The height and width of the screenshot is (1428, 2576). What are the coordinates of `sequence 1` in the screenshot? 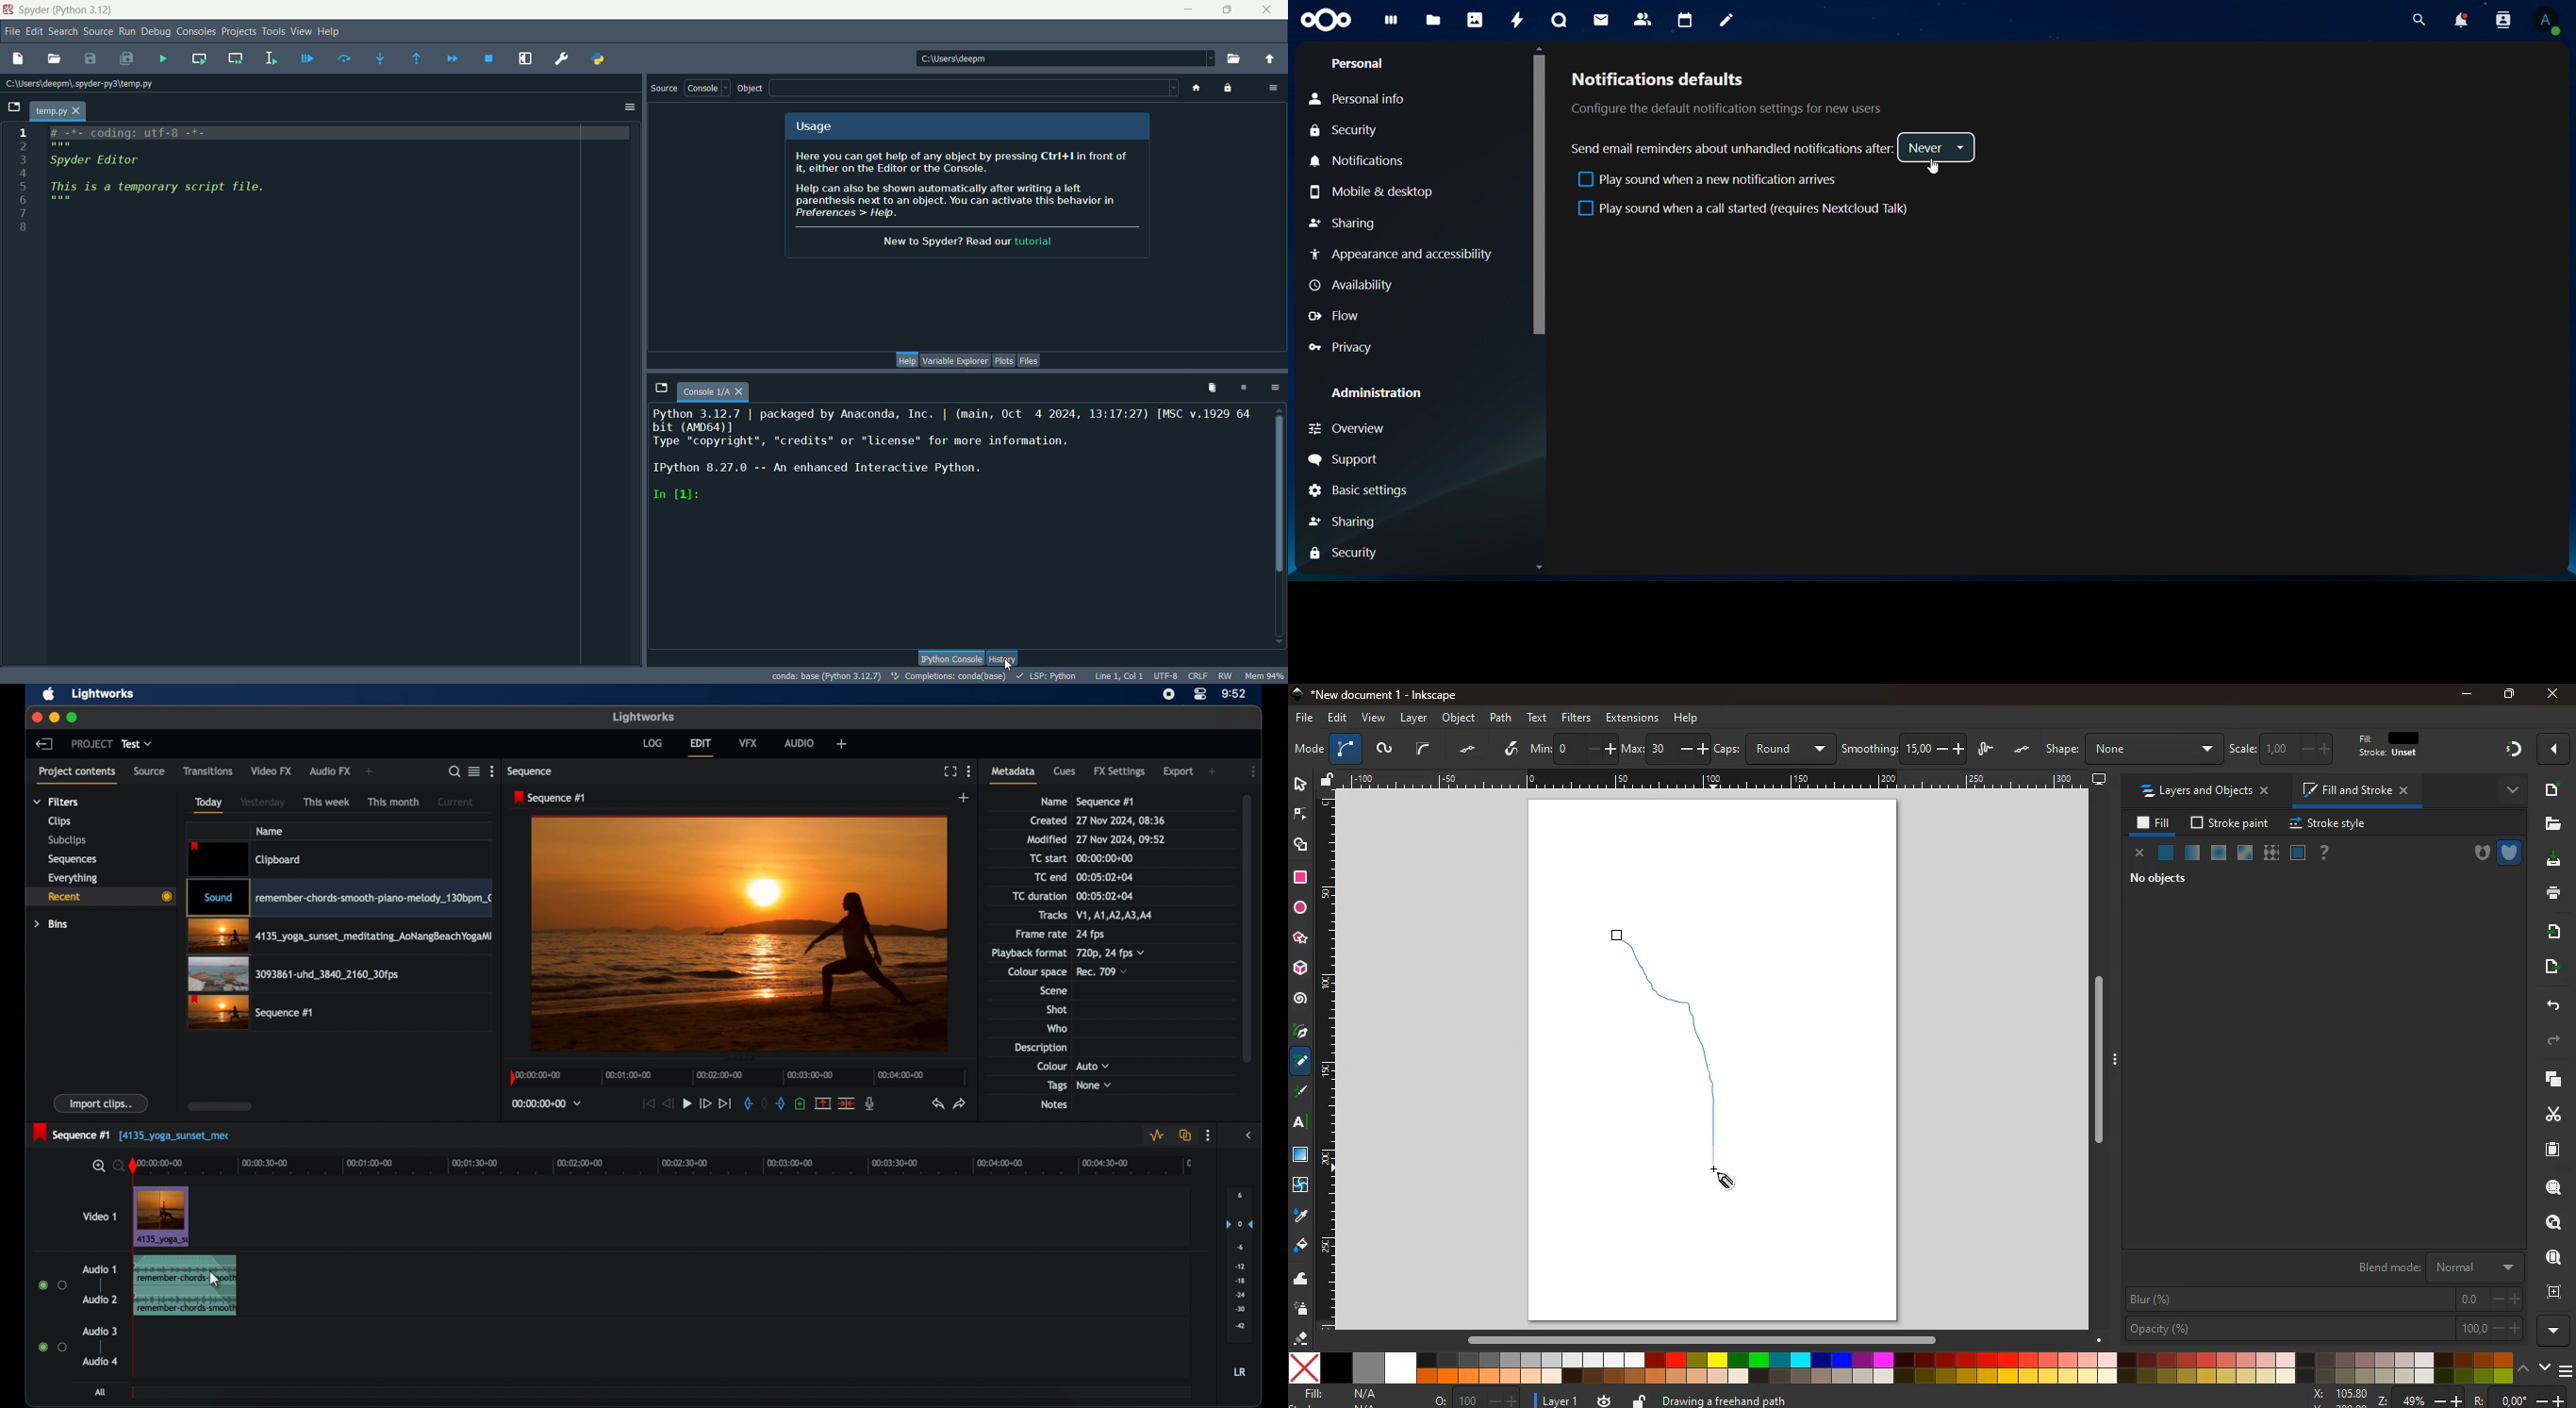 It's located at (1106, 802).